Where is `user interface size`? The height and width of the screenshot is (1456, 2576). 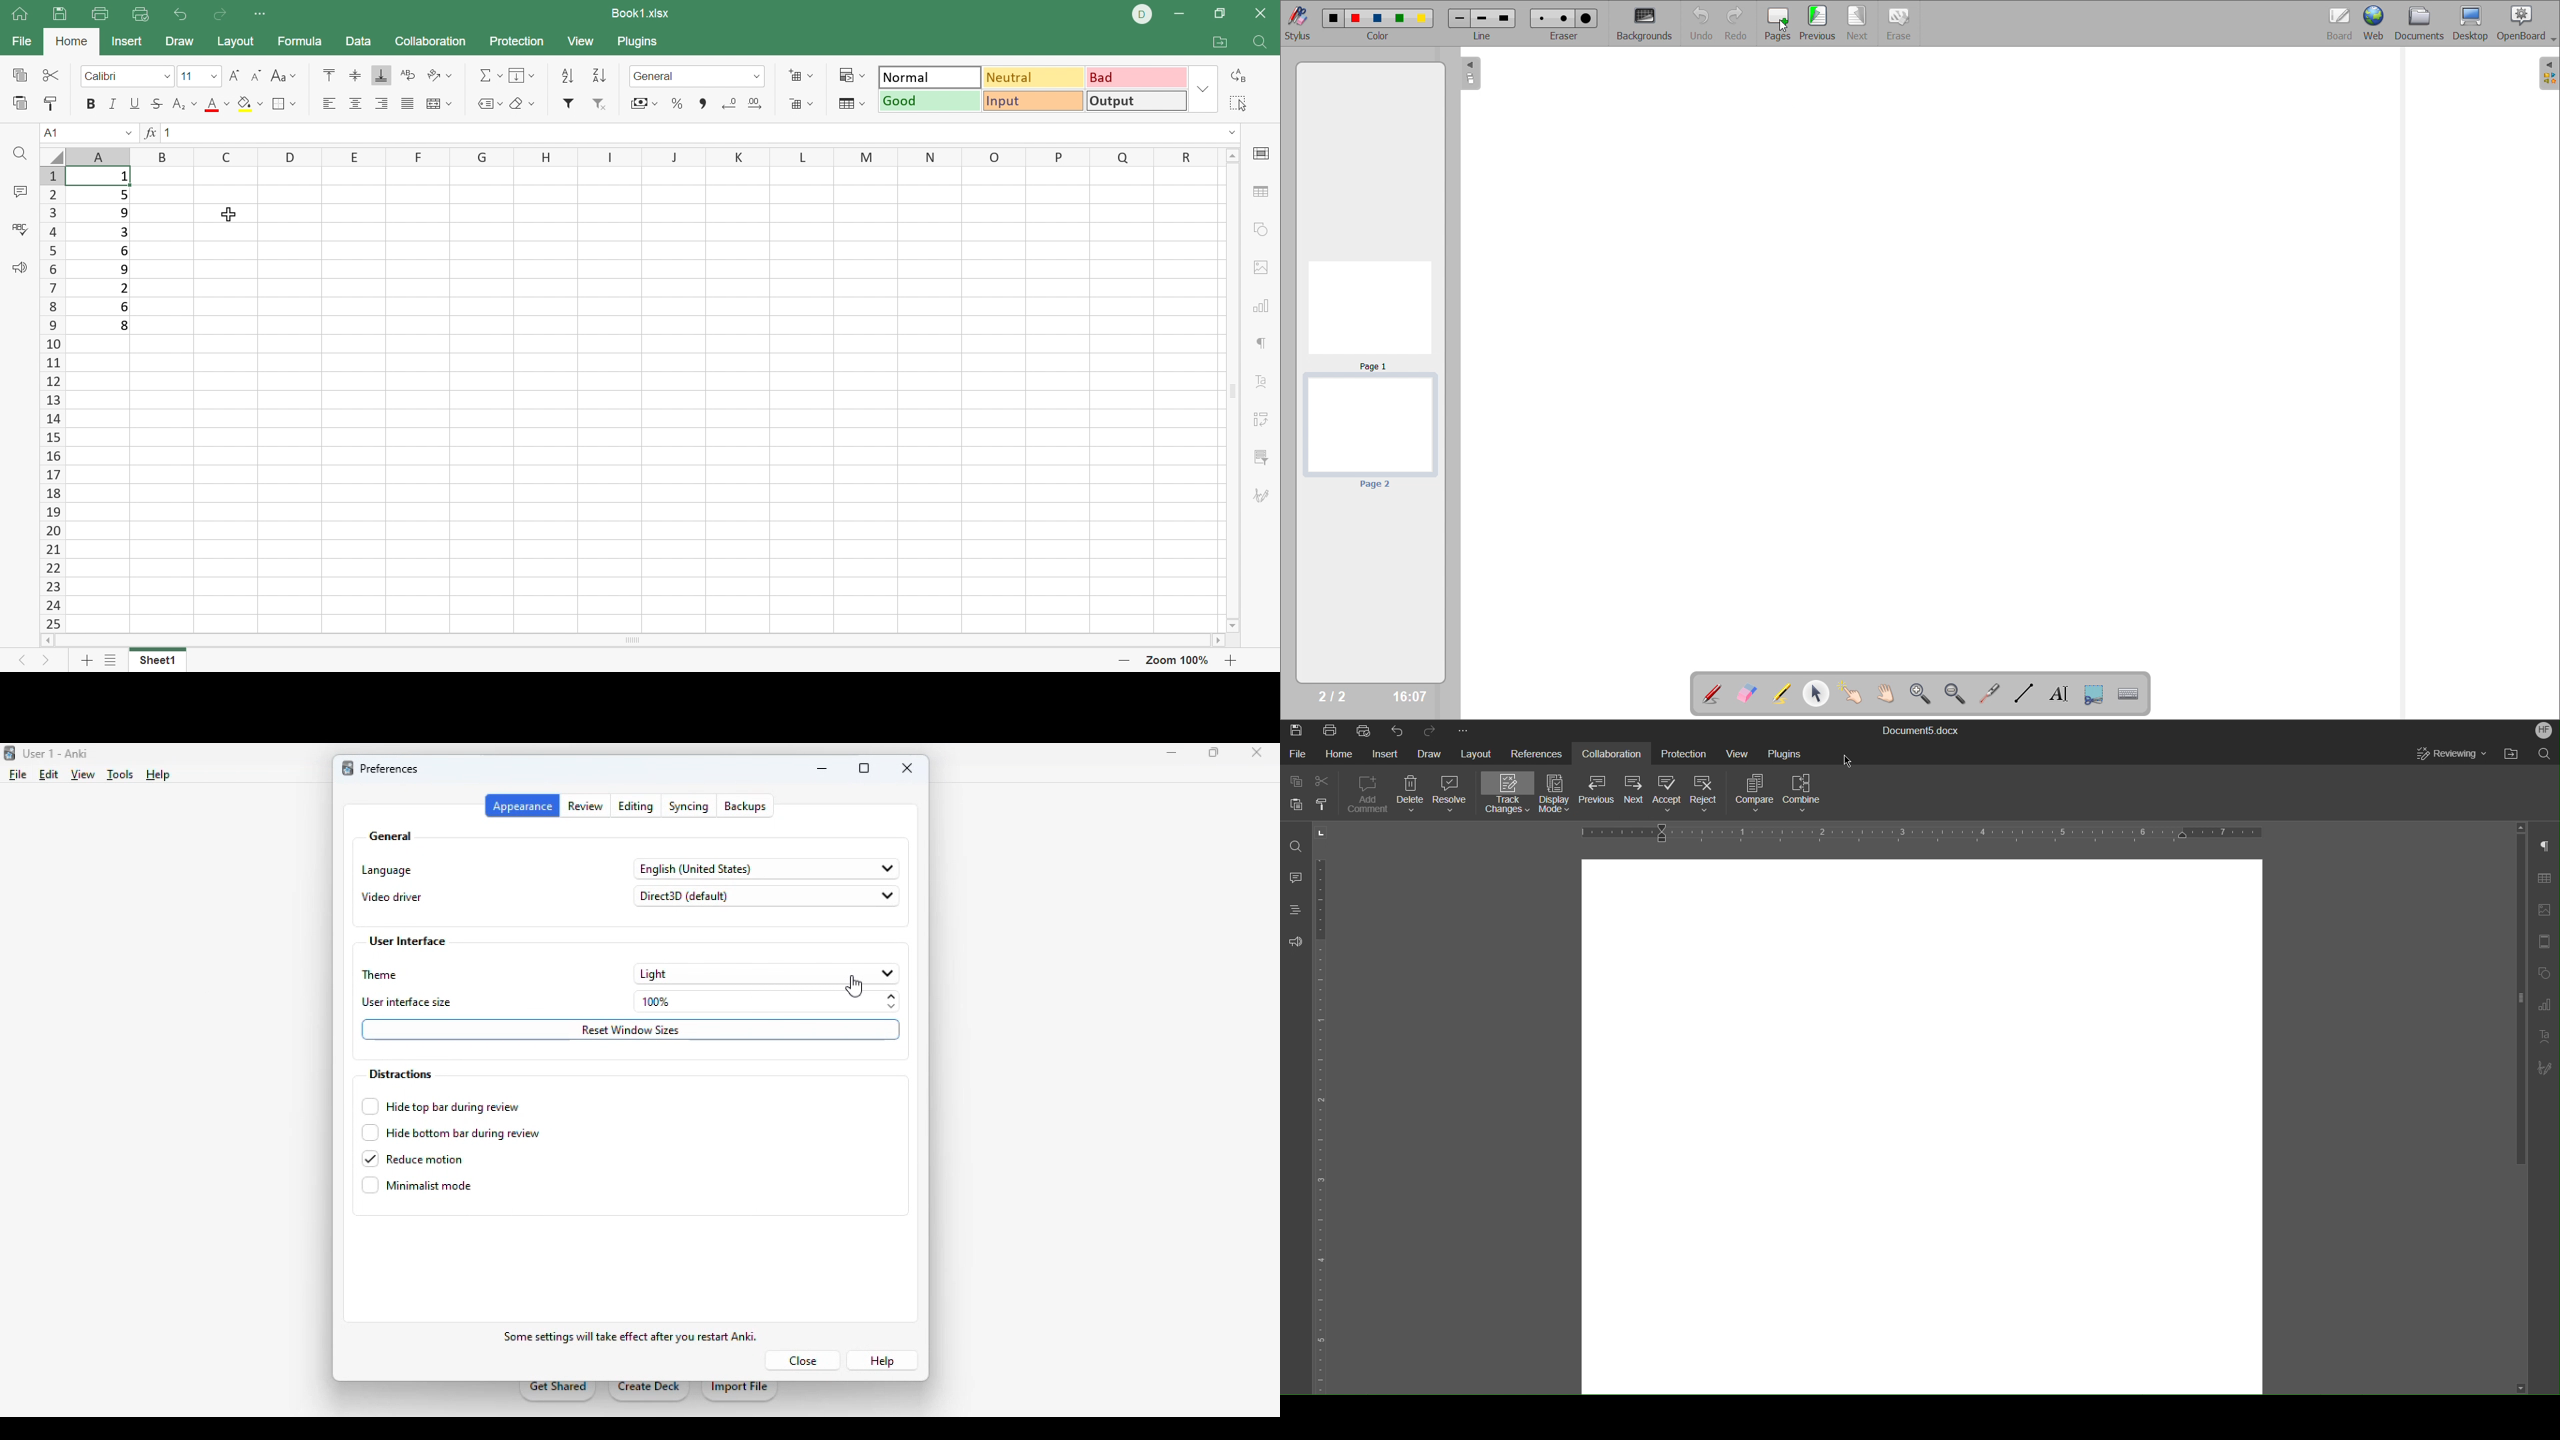 user interface size is located at coordinates (408, 1003).